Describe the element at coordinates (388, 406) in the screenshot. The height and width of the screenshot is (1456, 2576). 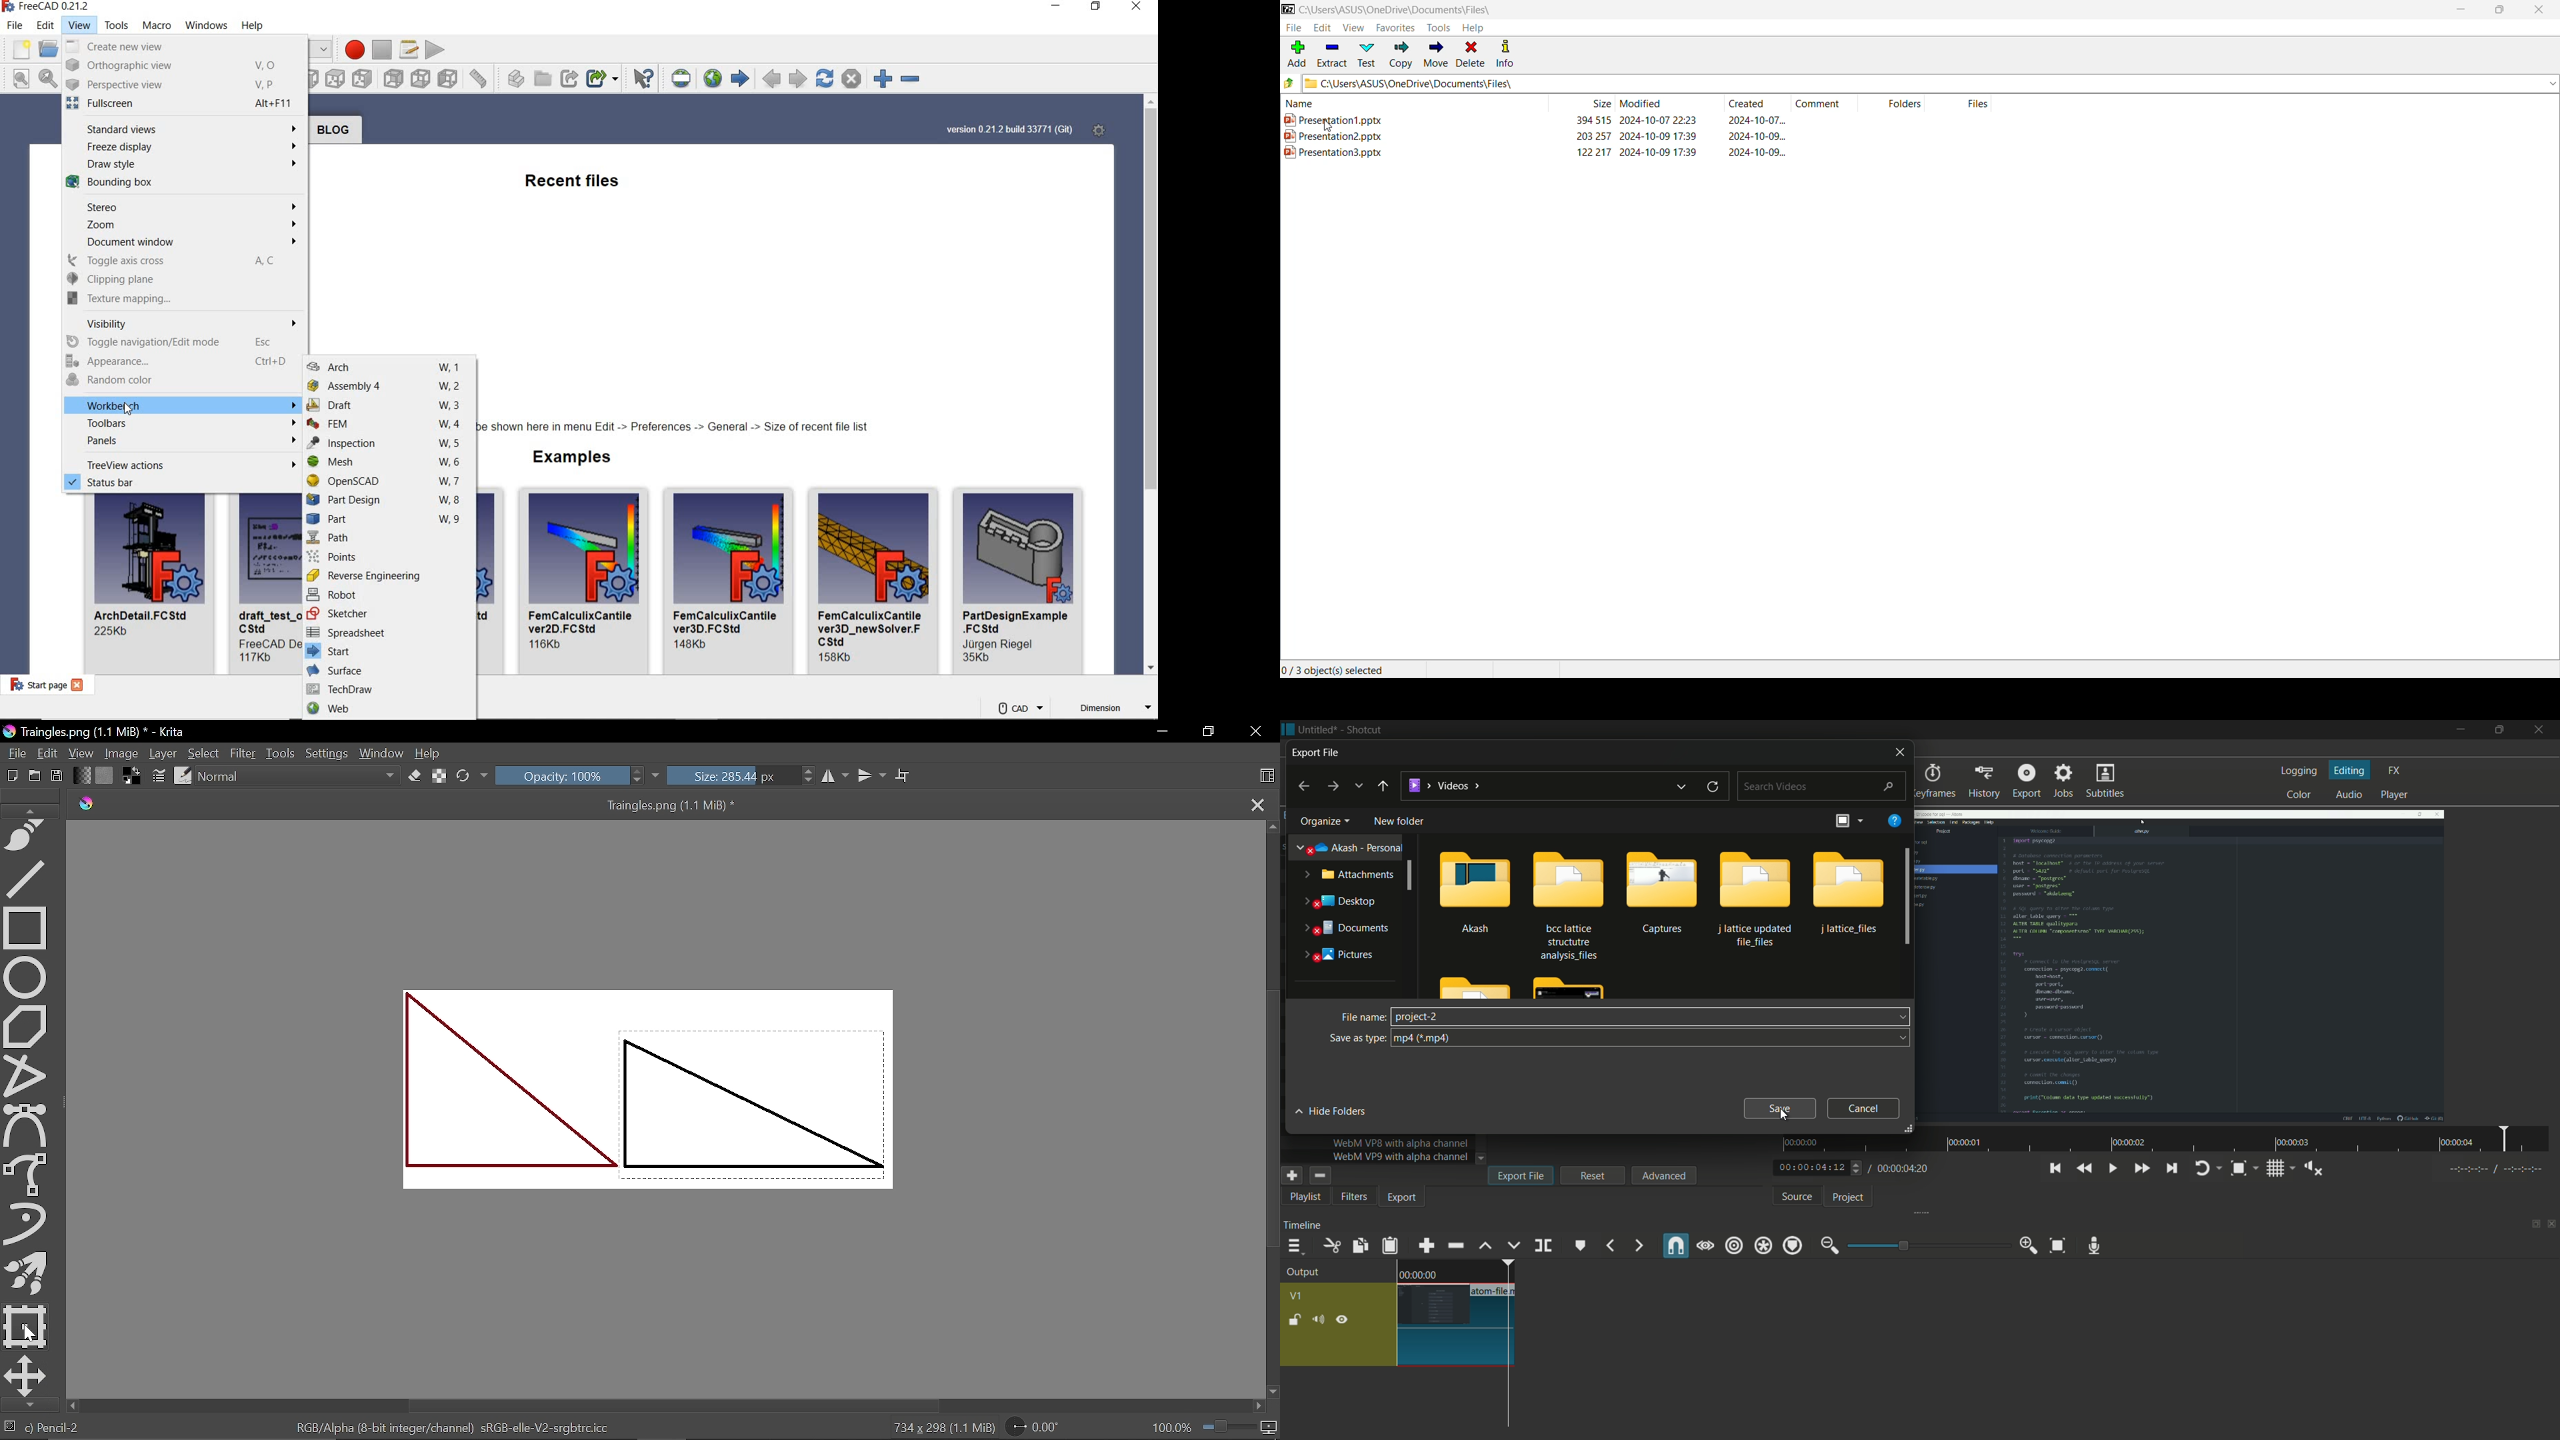
I see `draft` at that location.